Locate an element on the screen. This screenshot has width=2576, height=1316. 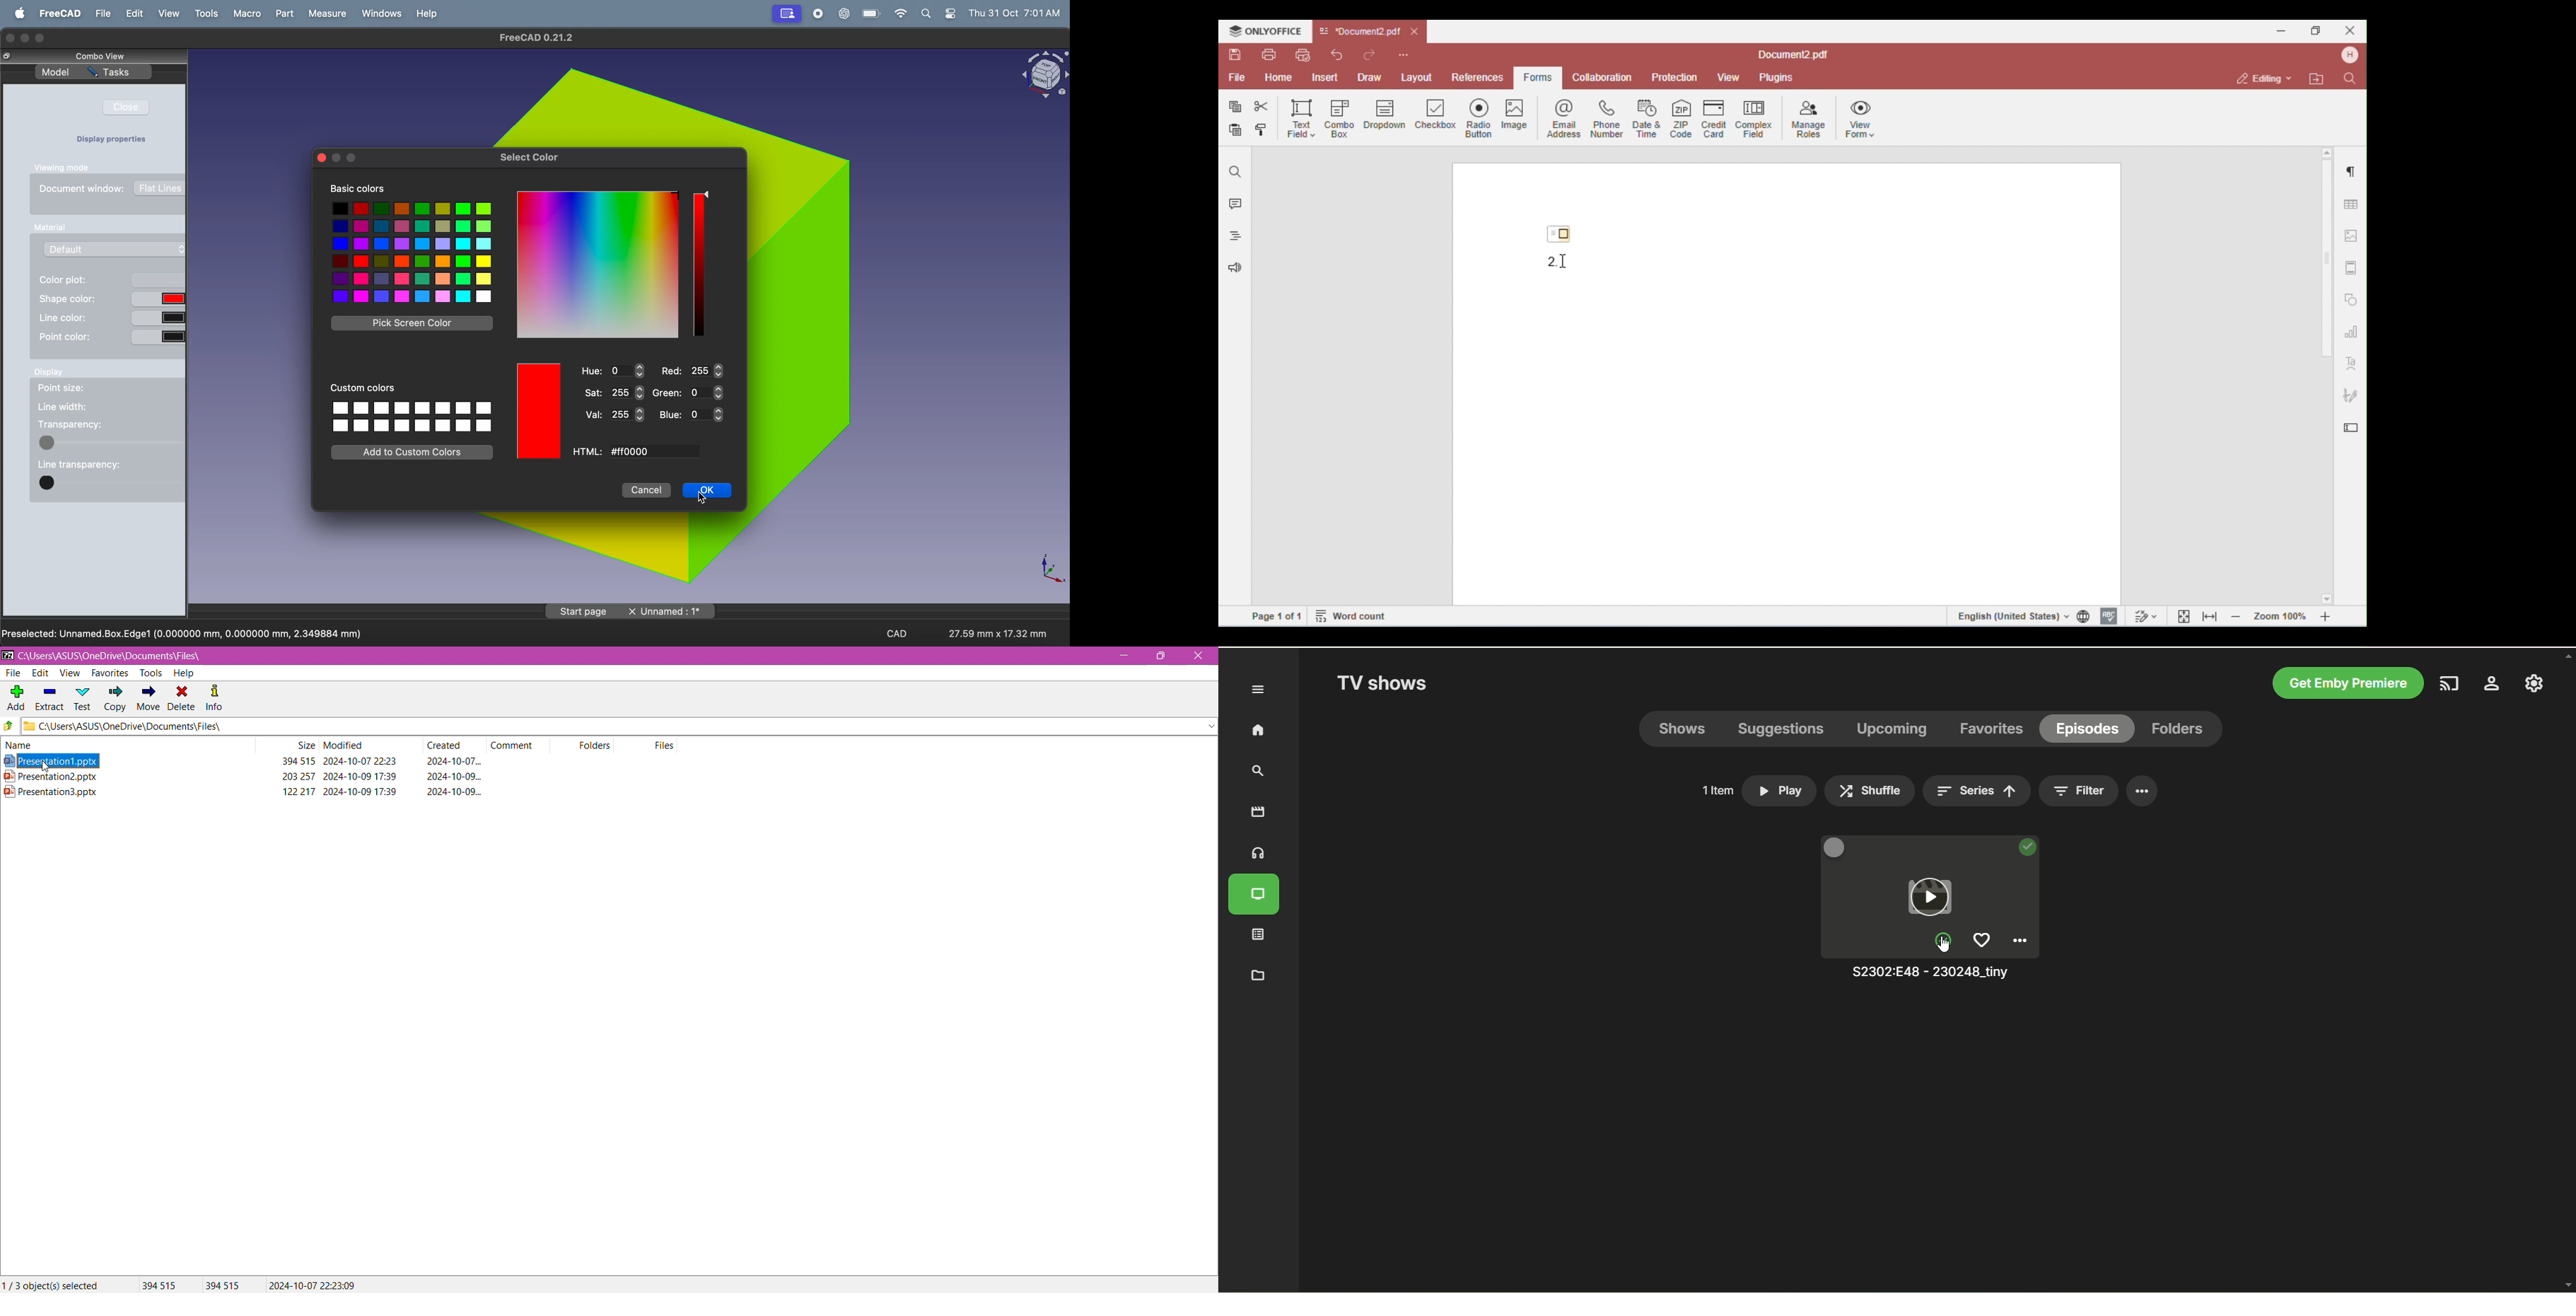
display properties is located at coordinates (115, 140).